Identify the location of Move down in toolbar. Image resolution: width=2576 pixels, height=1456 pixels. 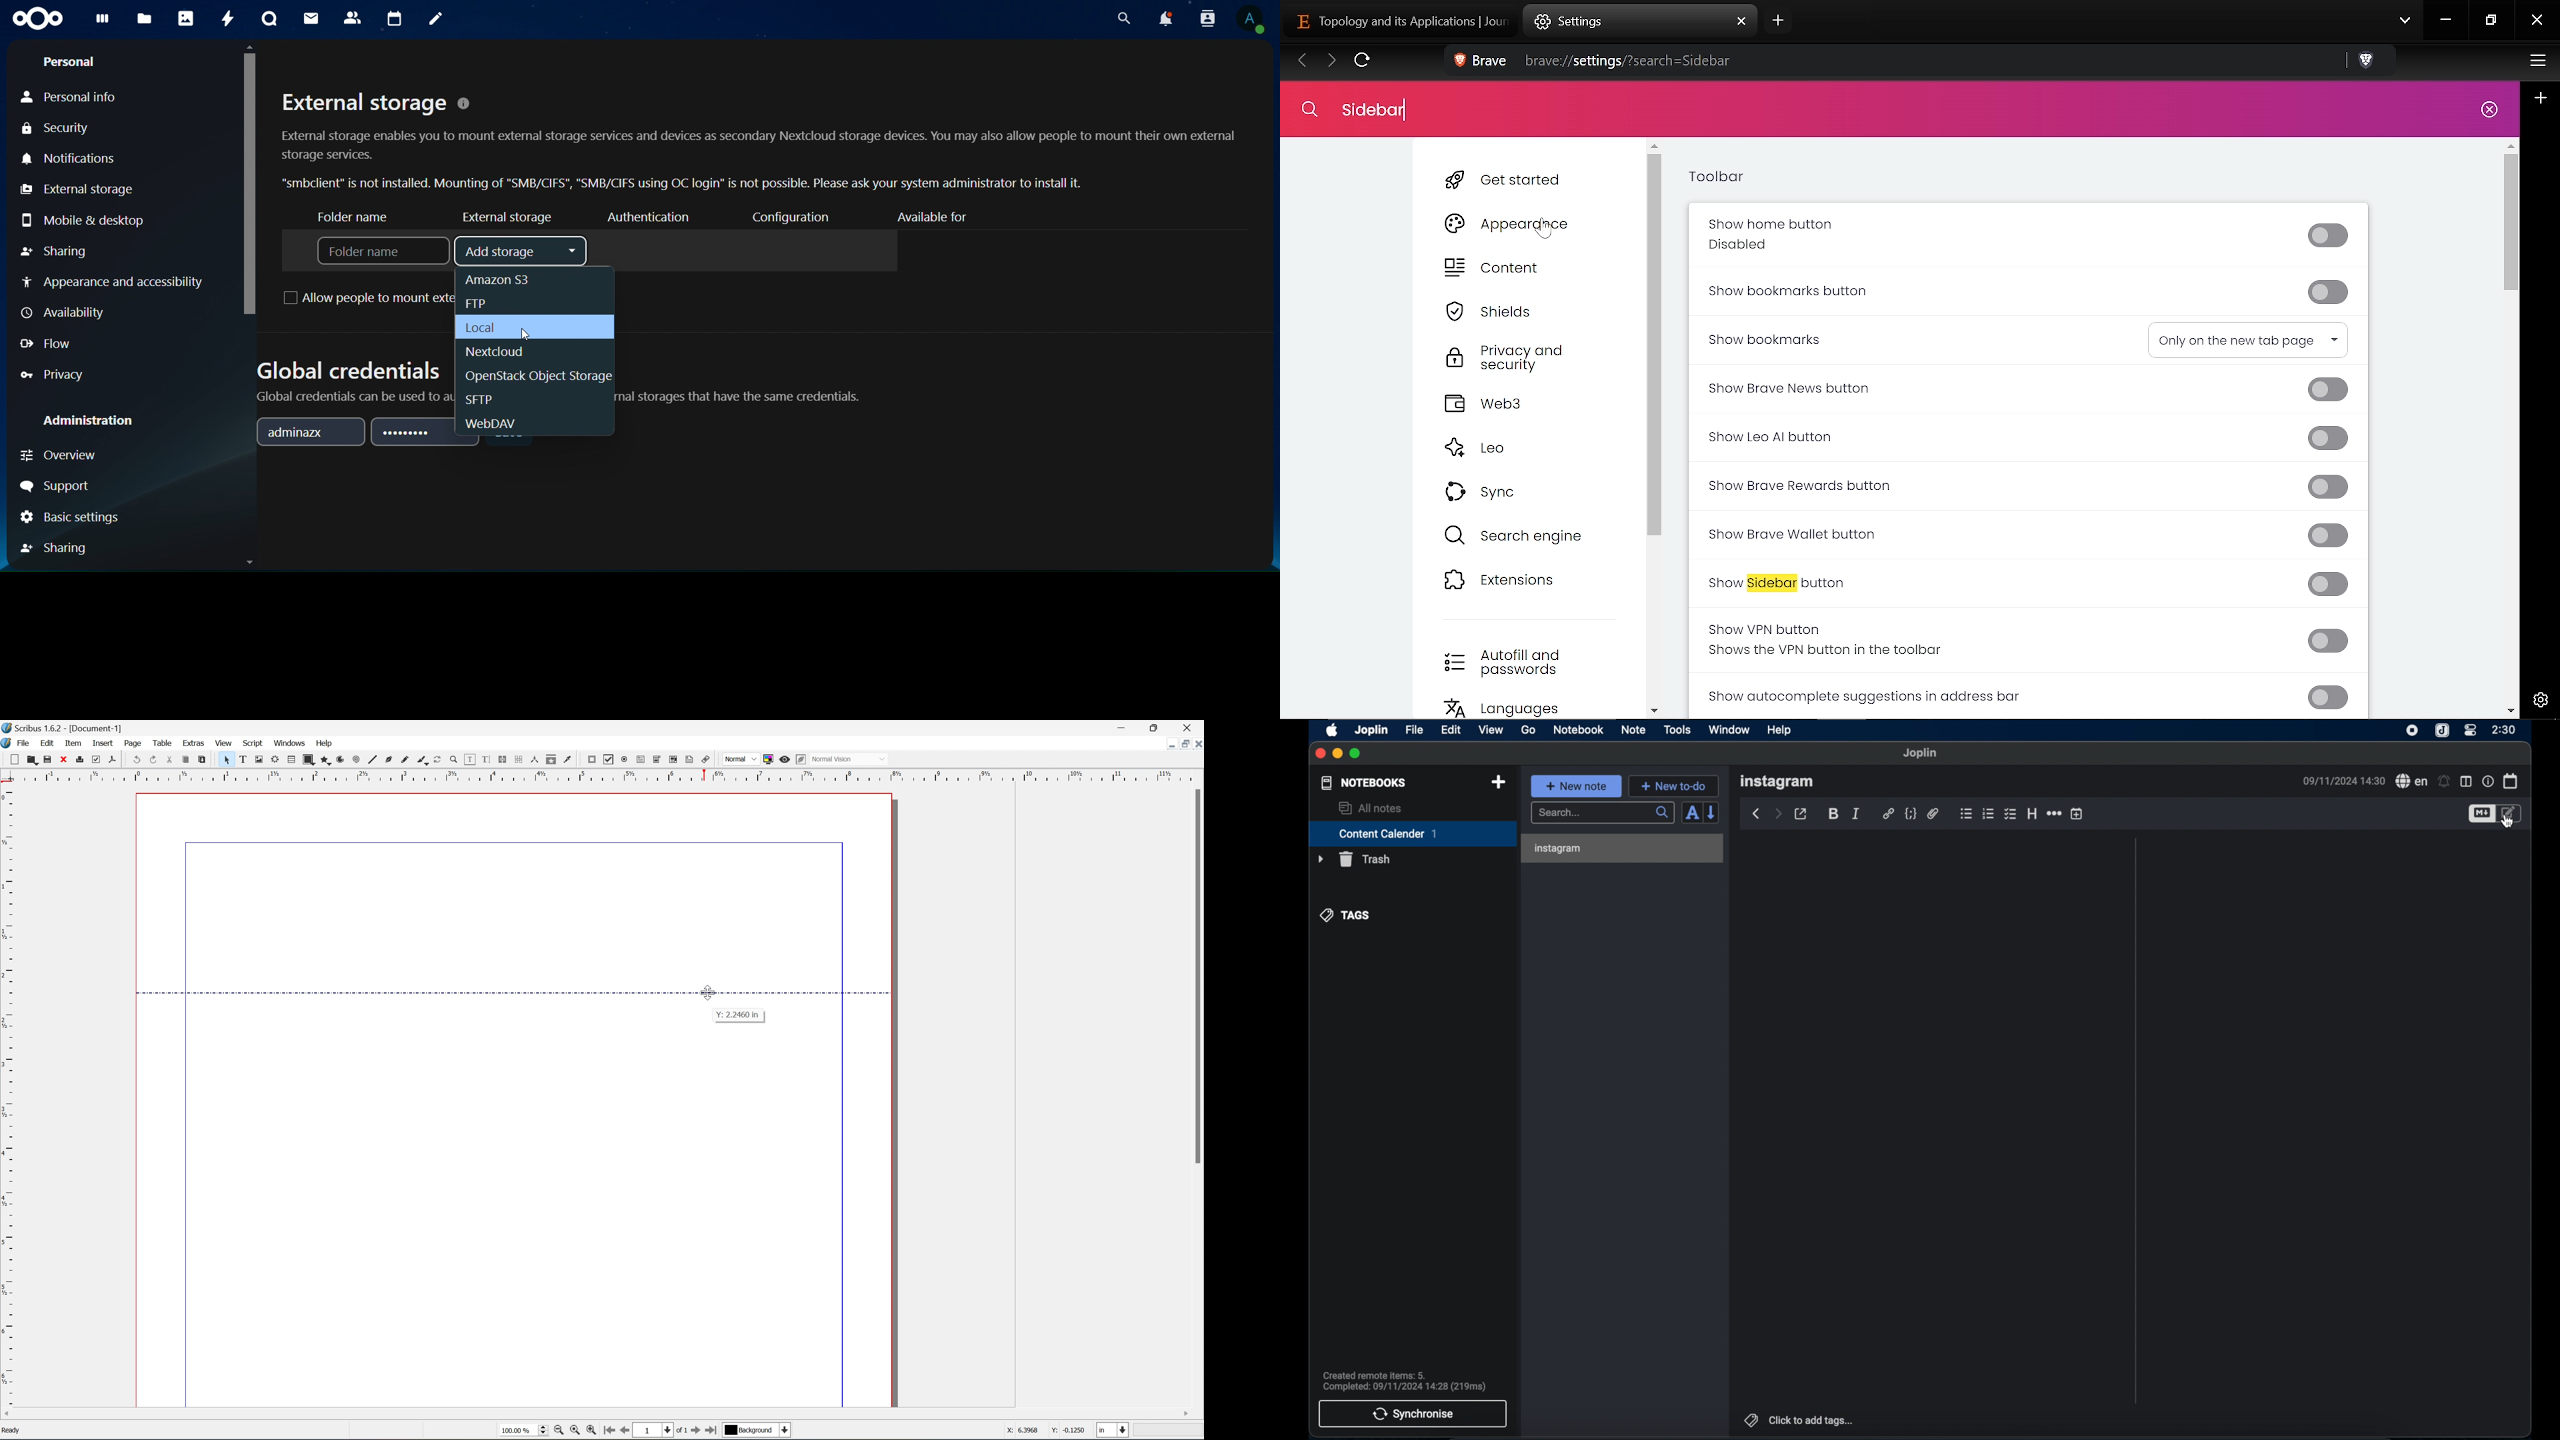
(2510, 710).